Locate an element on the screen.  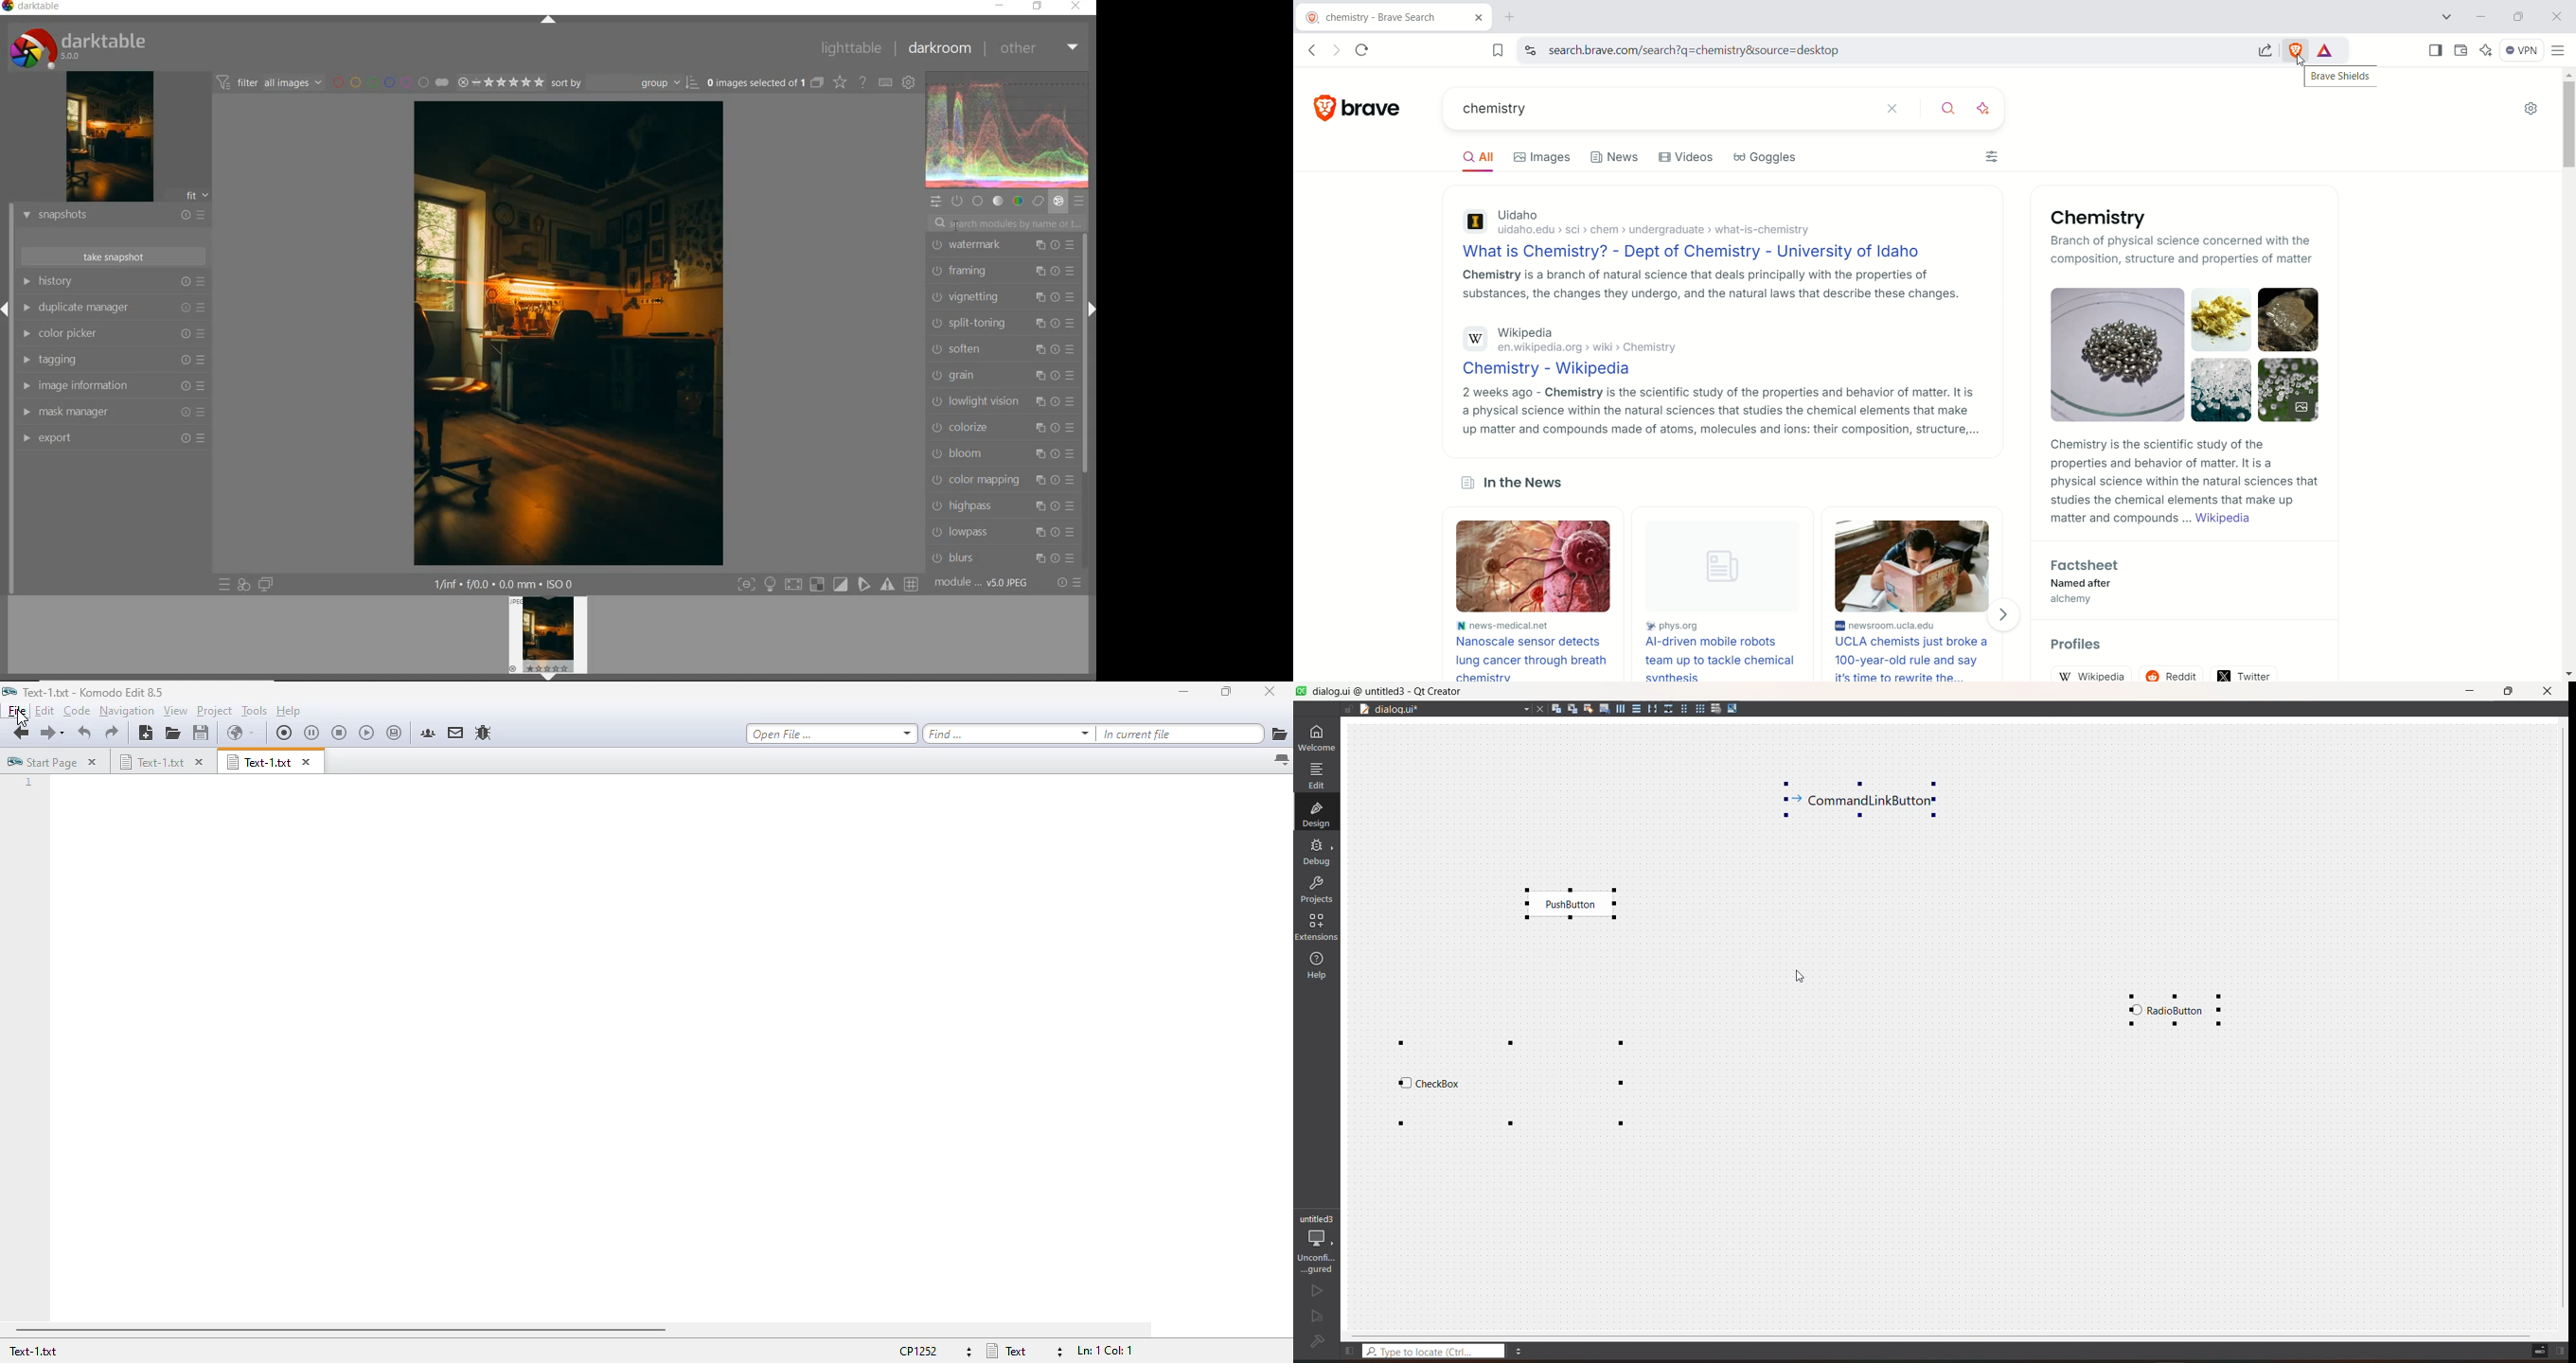
darkroom is located at coordinates (942, 49).